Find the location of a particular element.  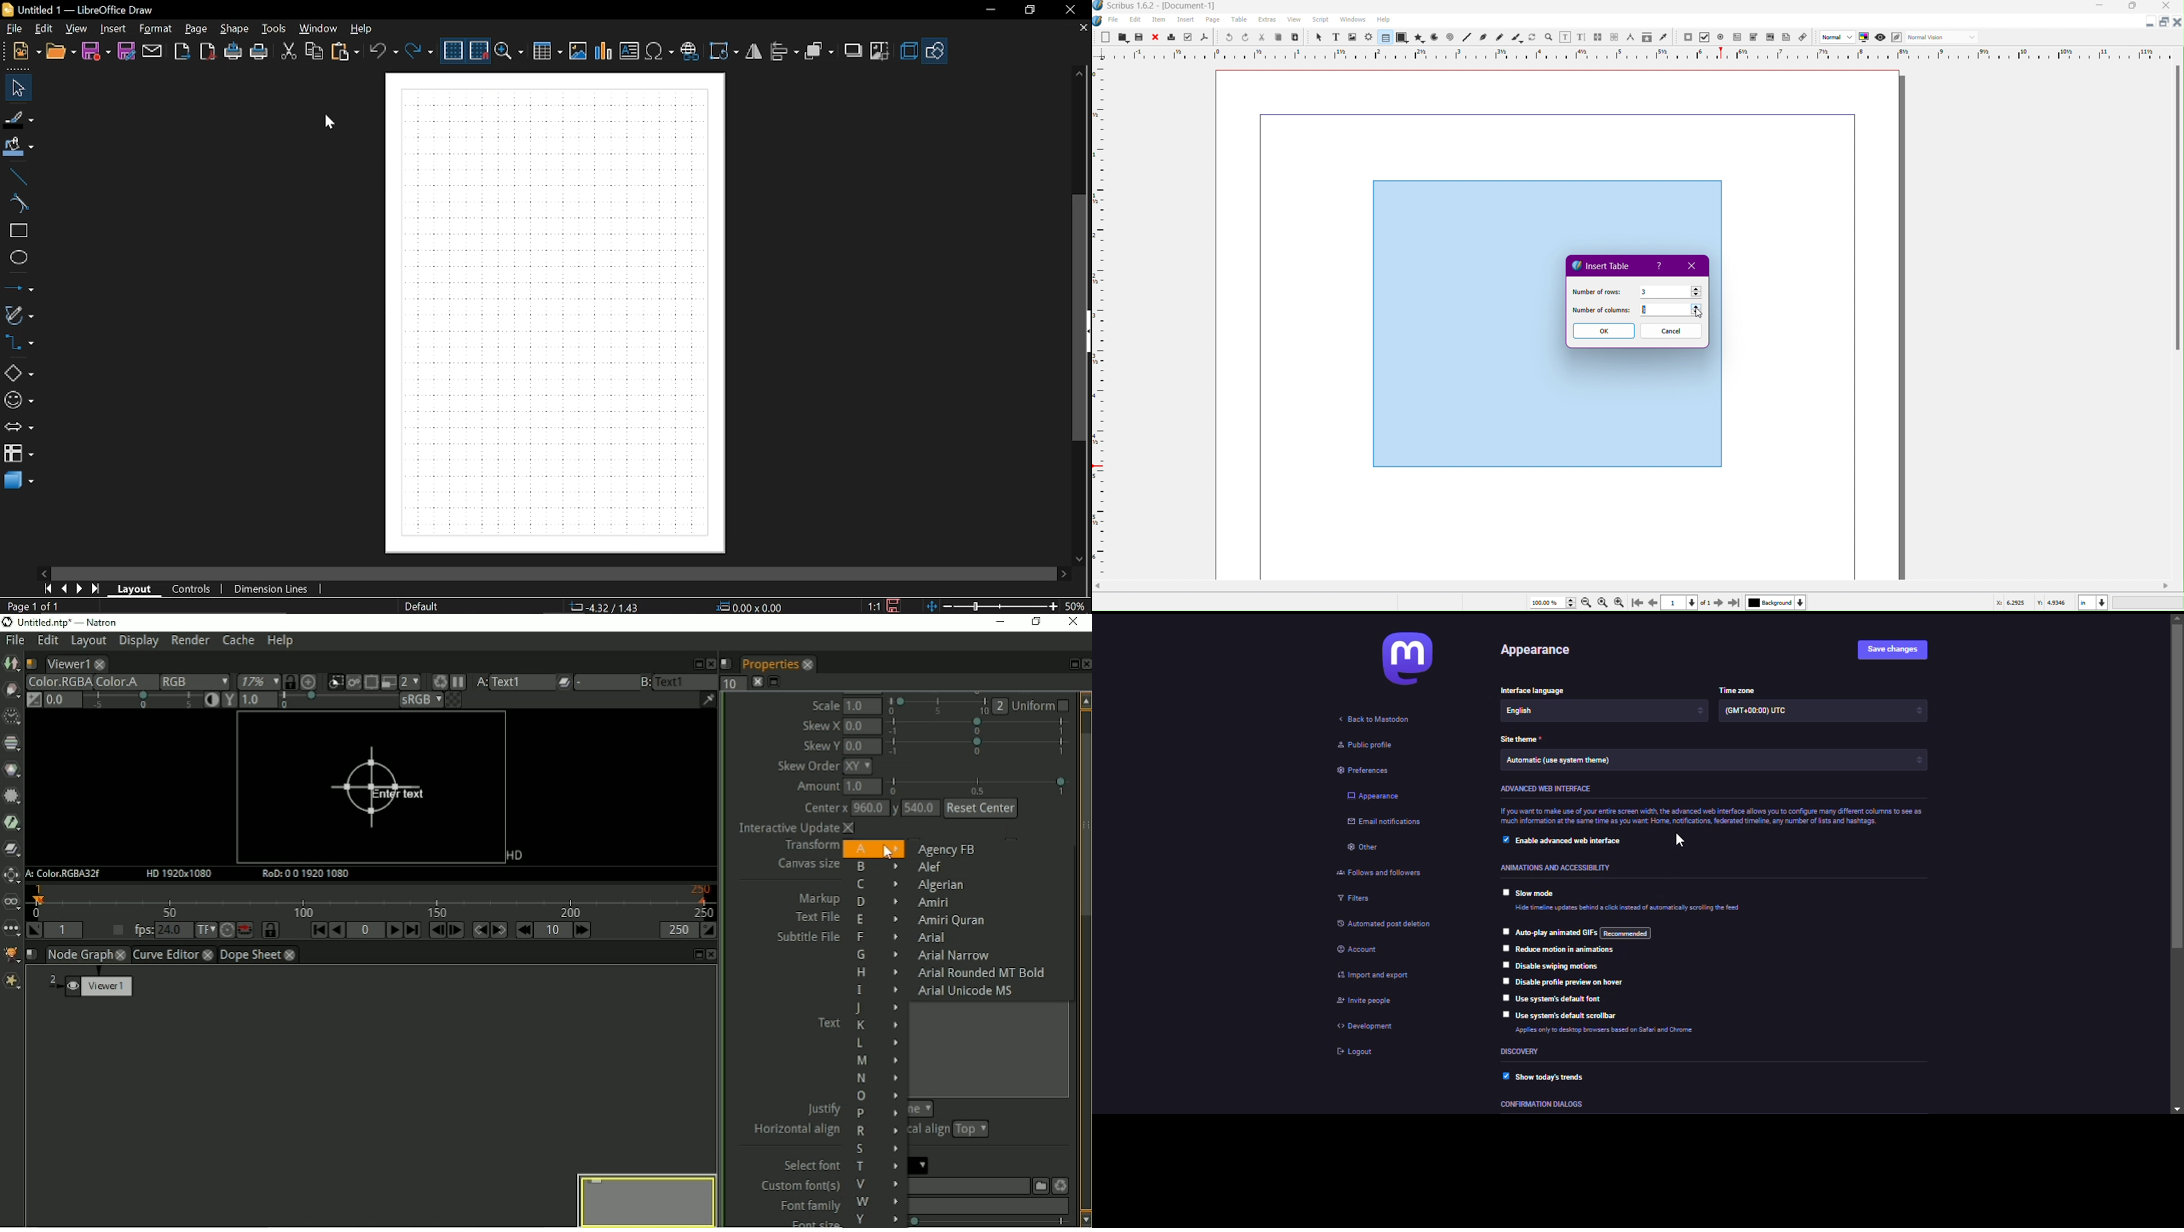

click to select is located at coordinates (1505, 966).